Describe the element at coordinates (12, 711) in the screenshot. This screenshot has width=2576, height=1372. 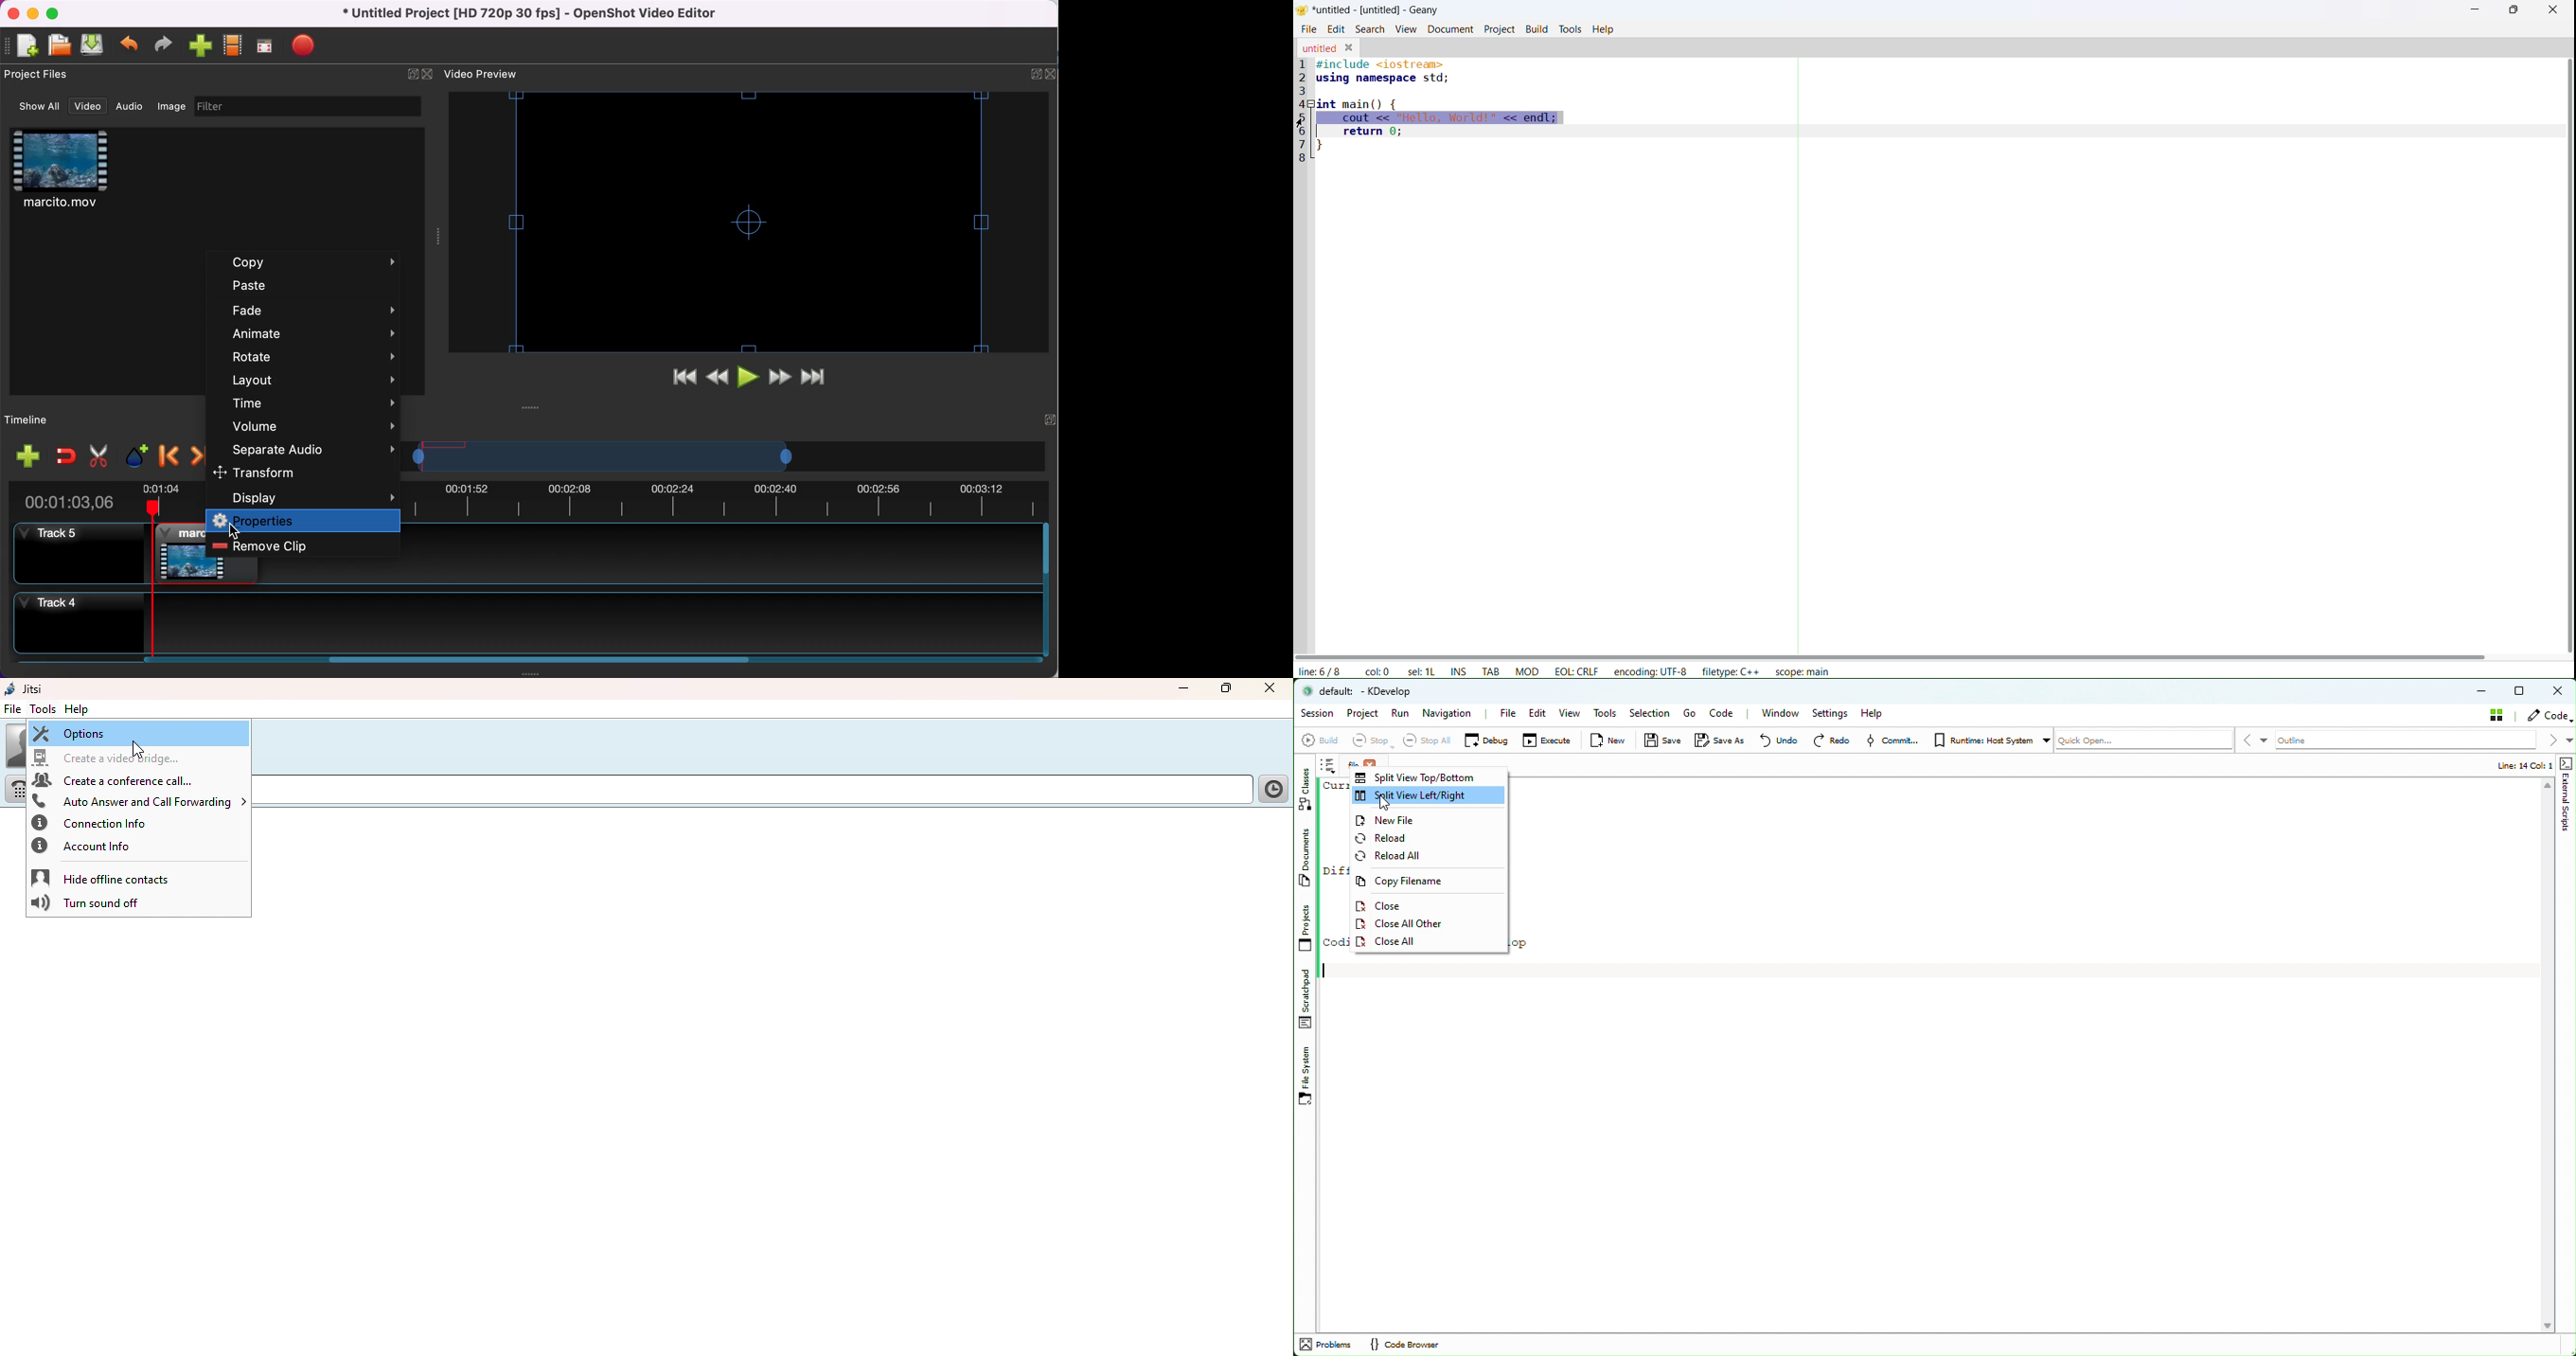
I see `file` at that location.